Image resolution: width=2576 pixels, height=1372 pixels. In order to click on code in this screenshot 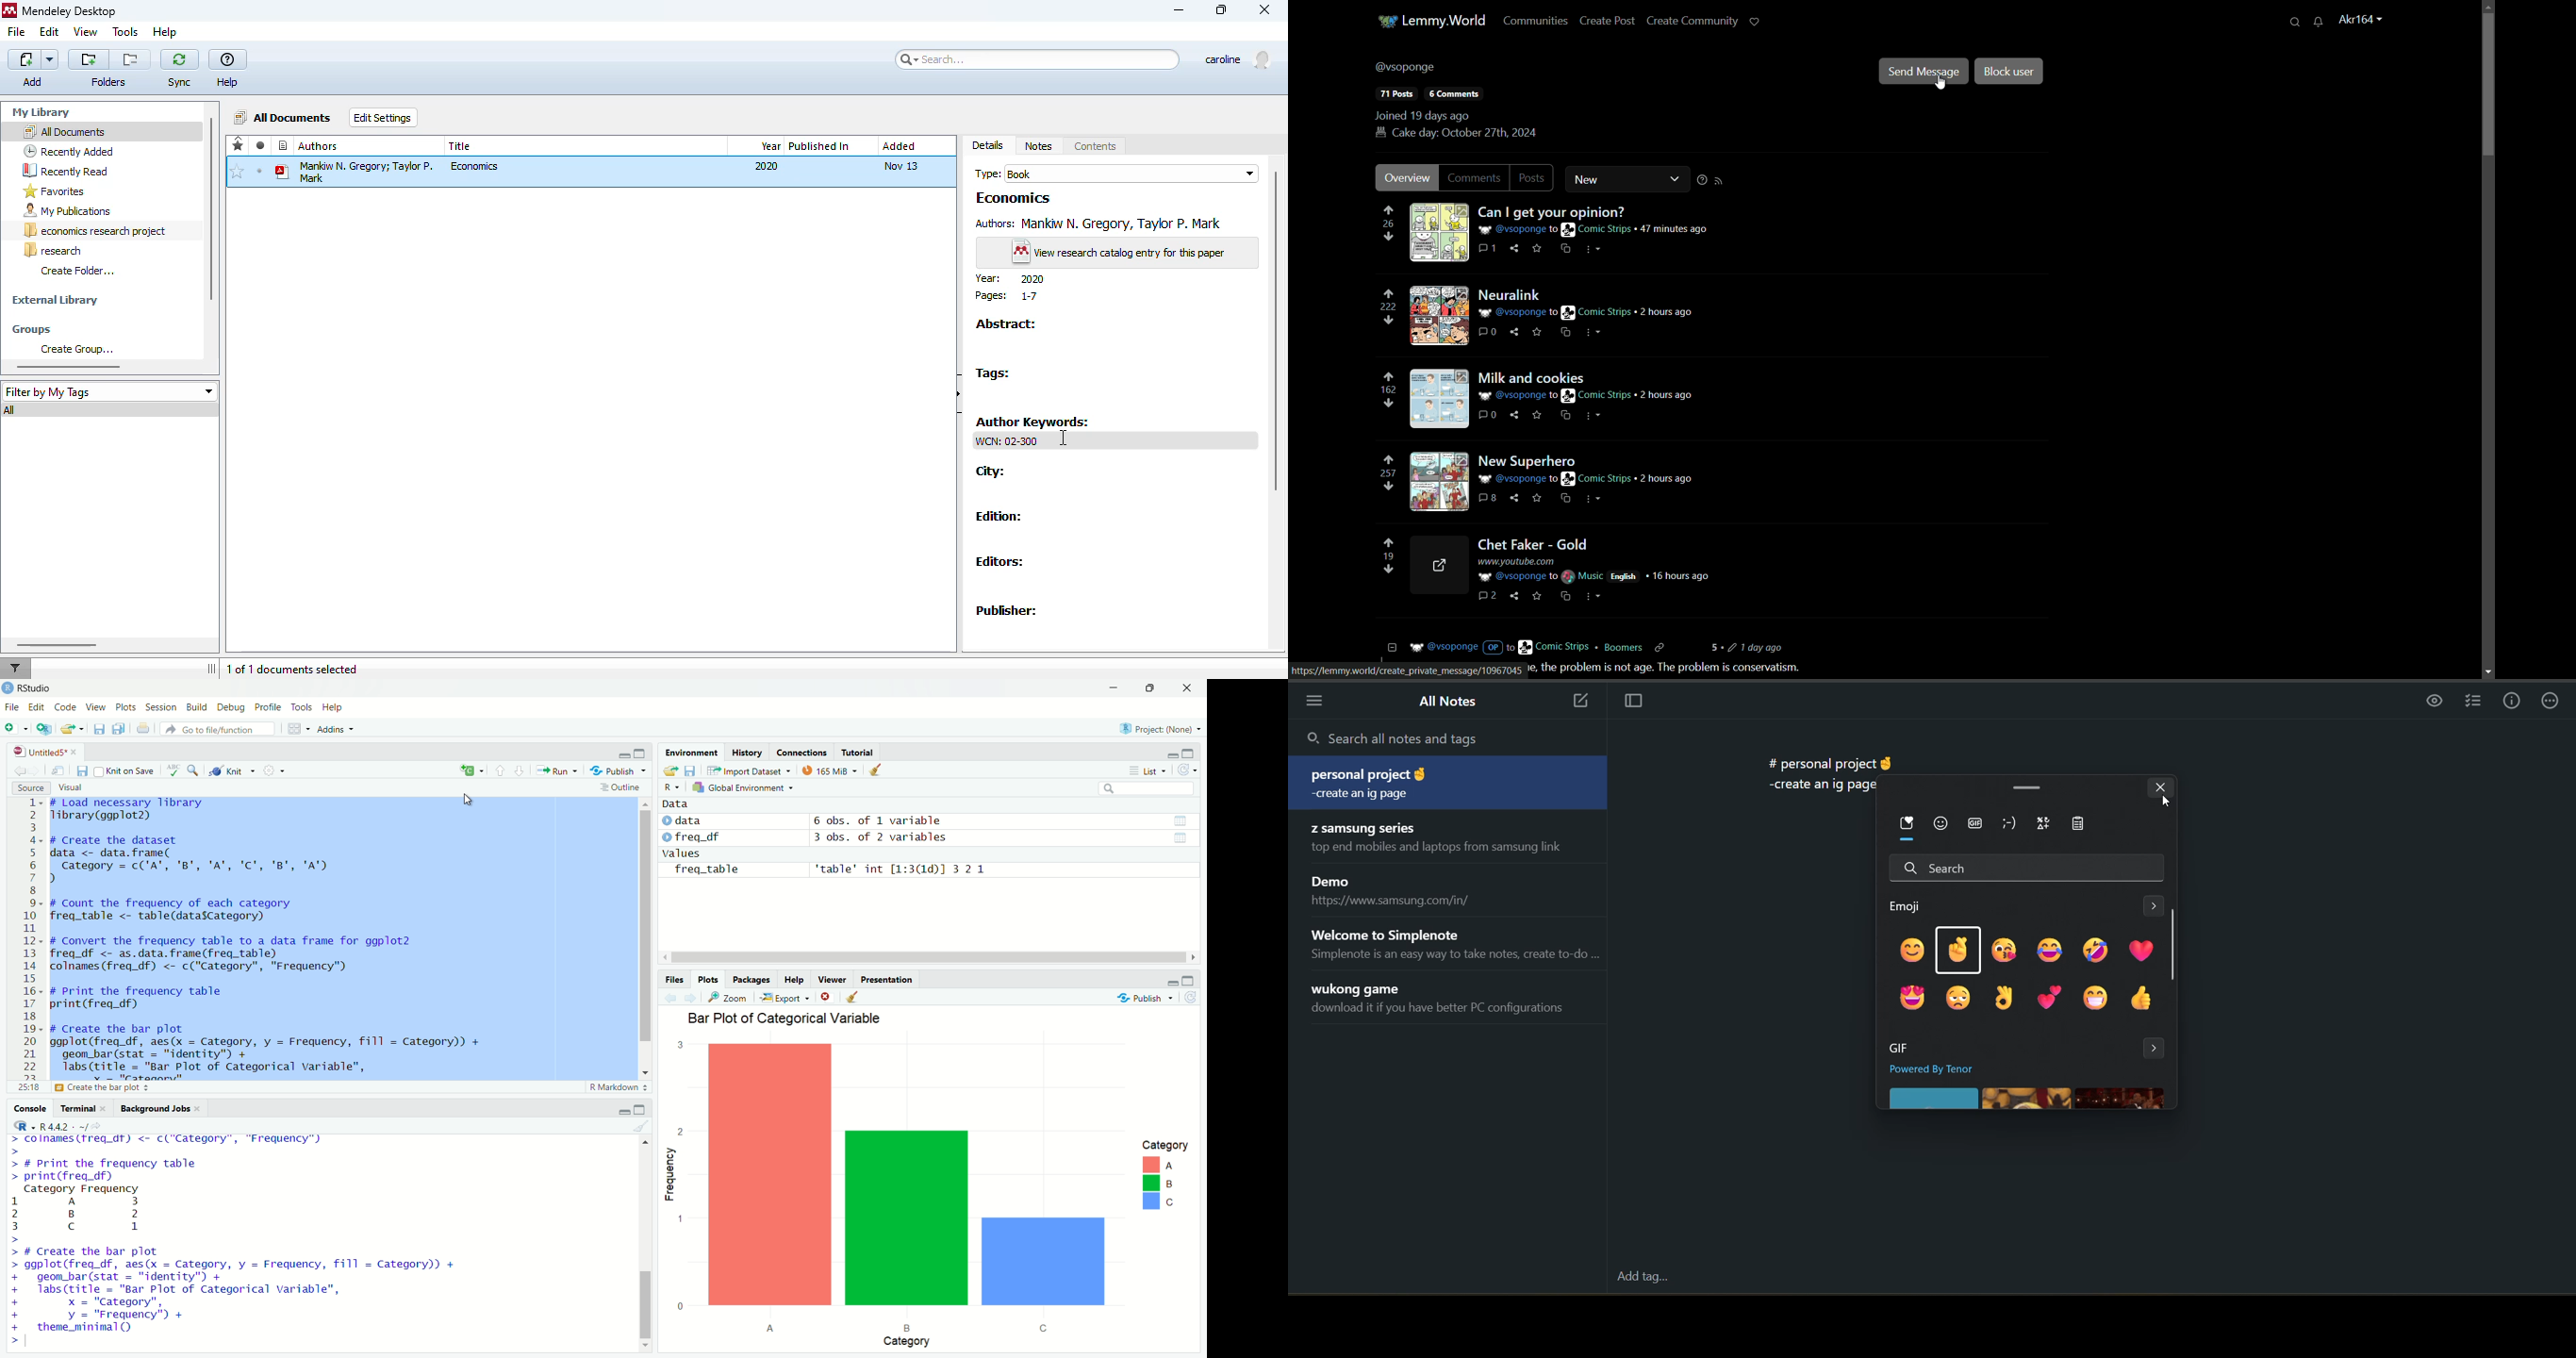, I will do `click(65, 705)`.